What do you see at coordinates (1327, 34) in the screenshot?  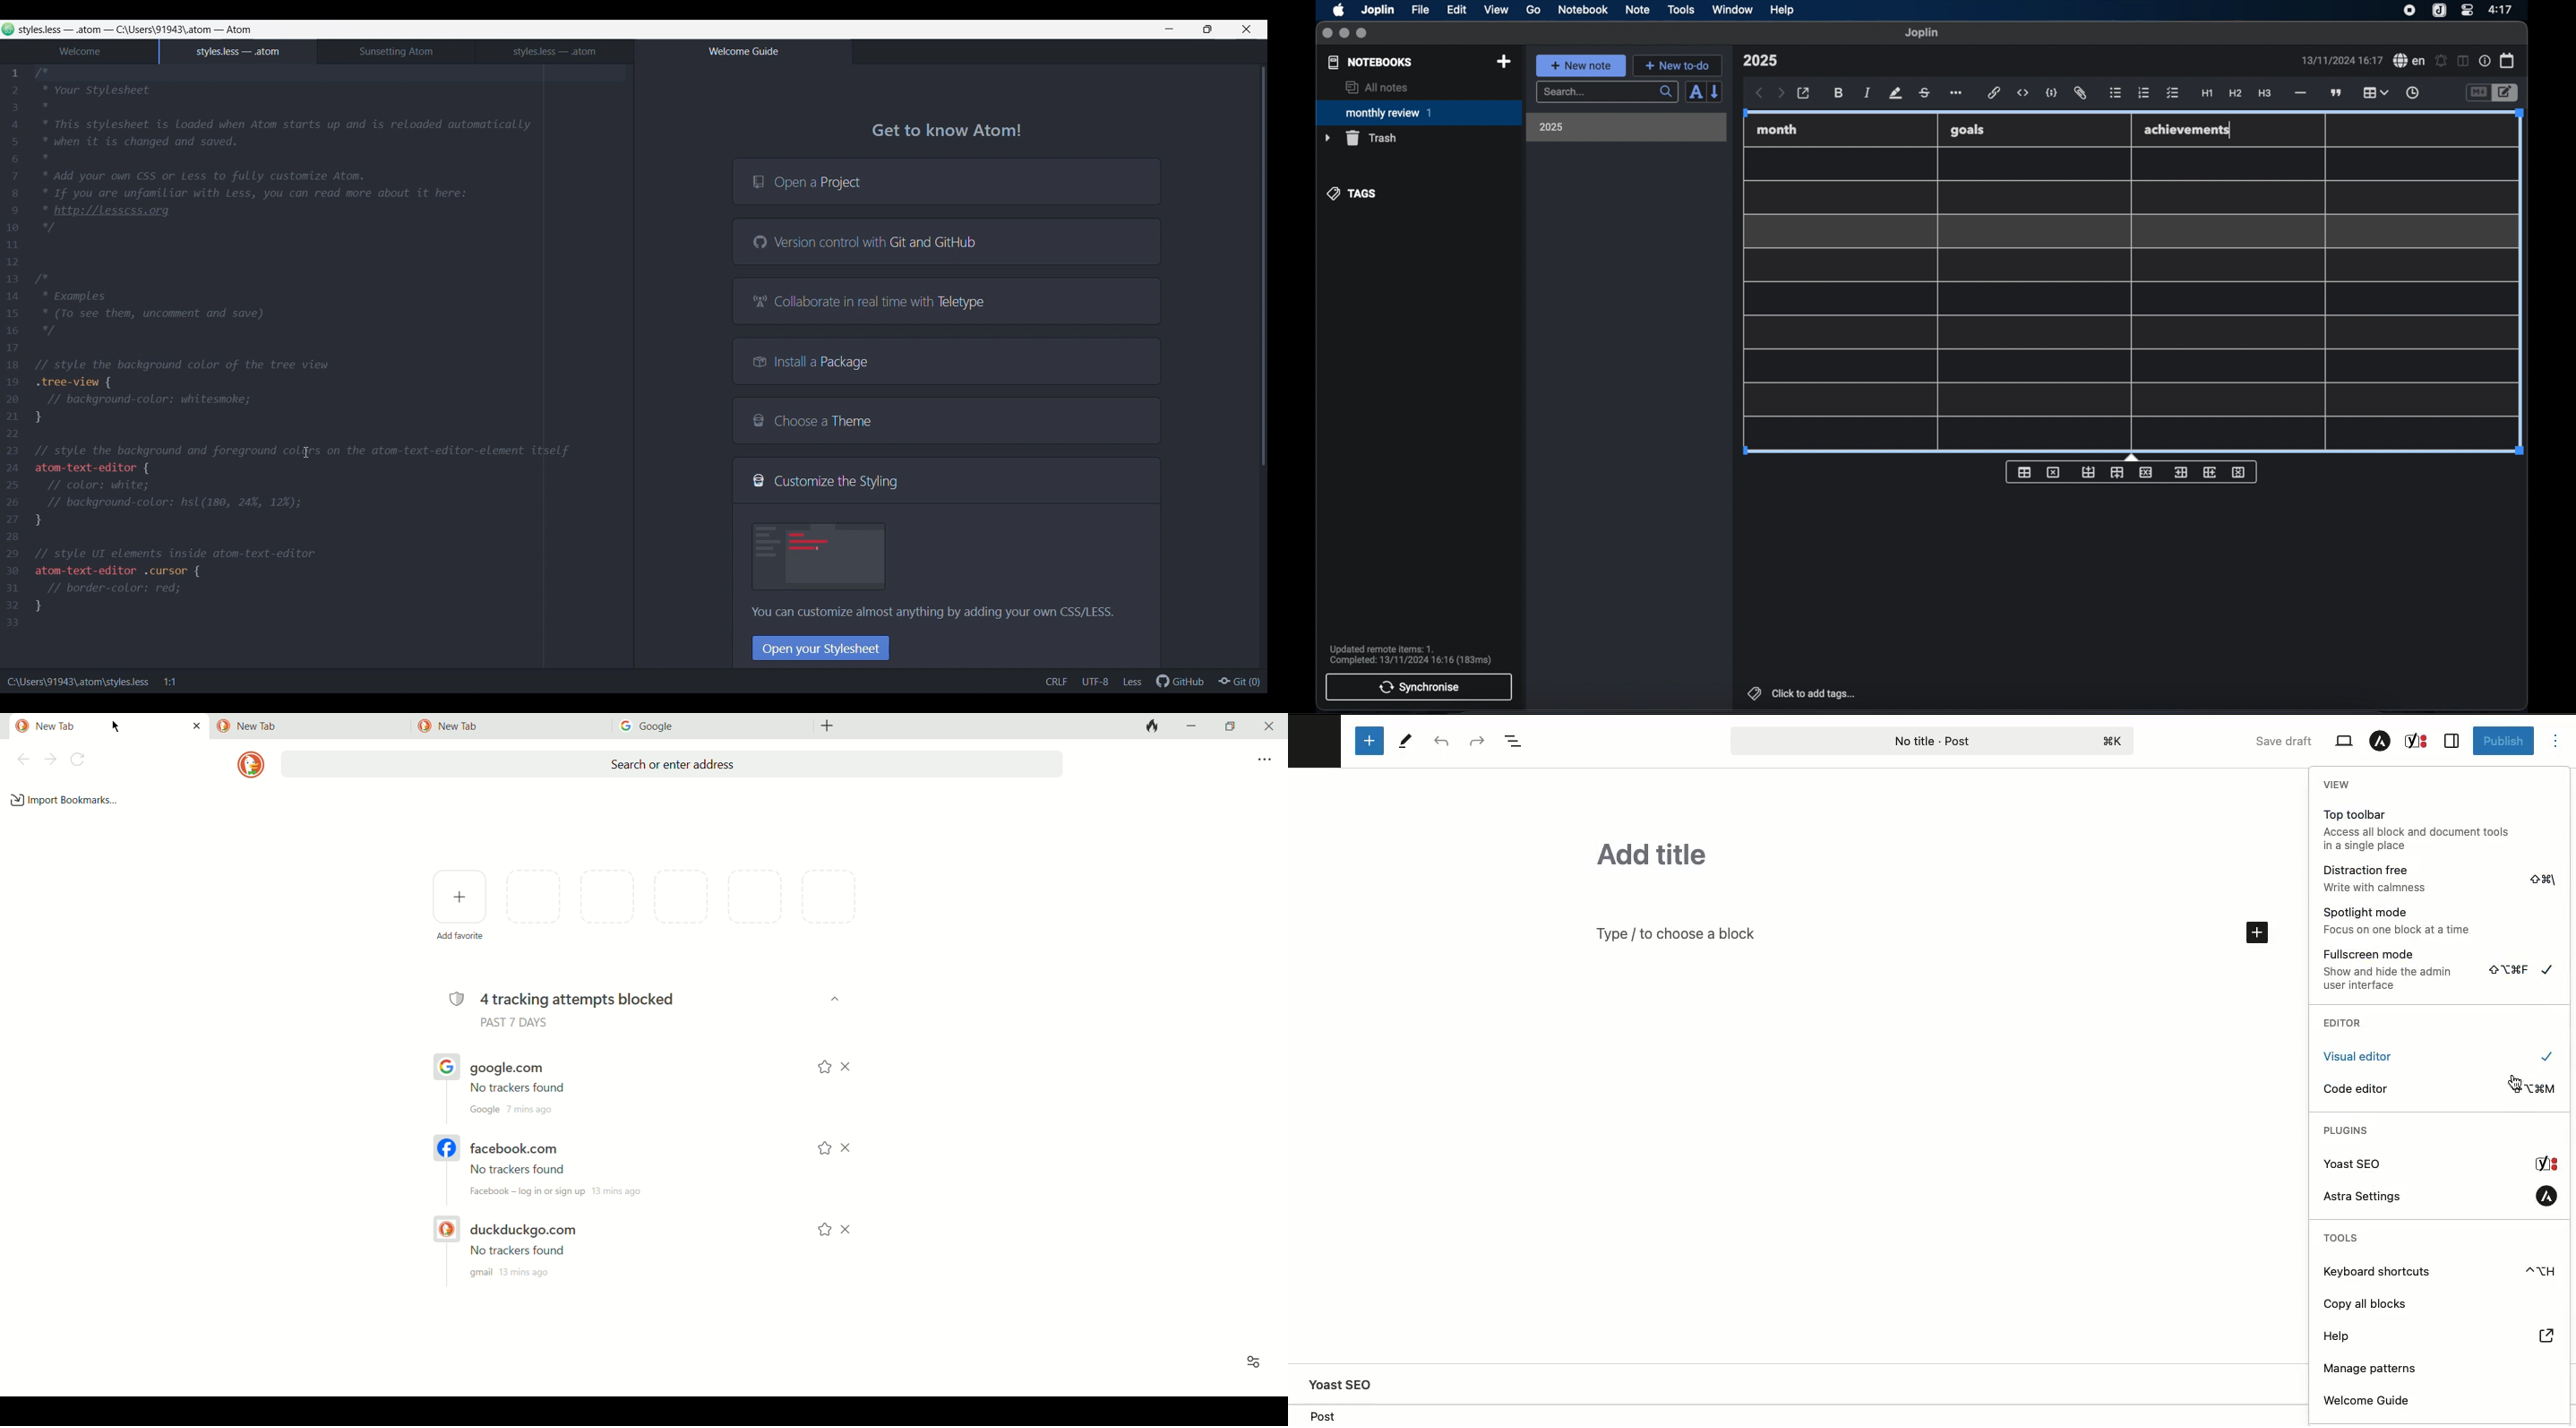 I see `close` at bounding box center [1327, 34].